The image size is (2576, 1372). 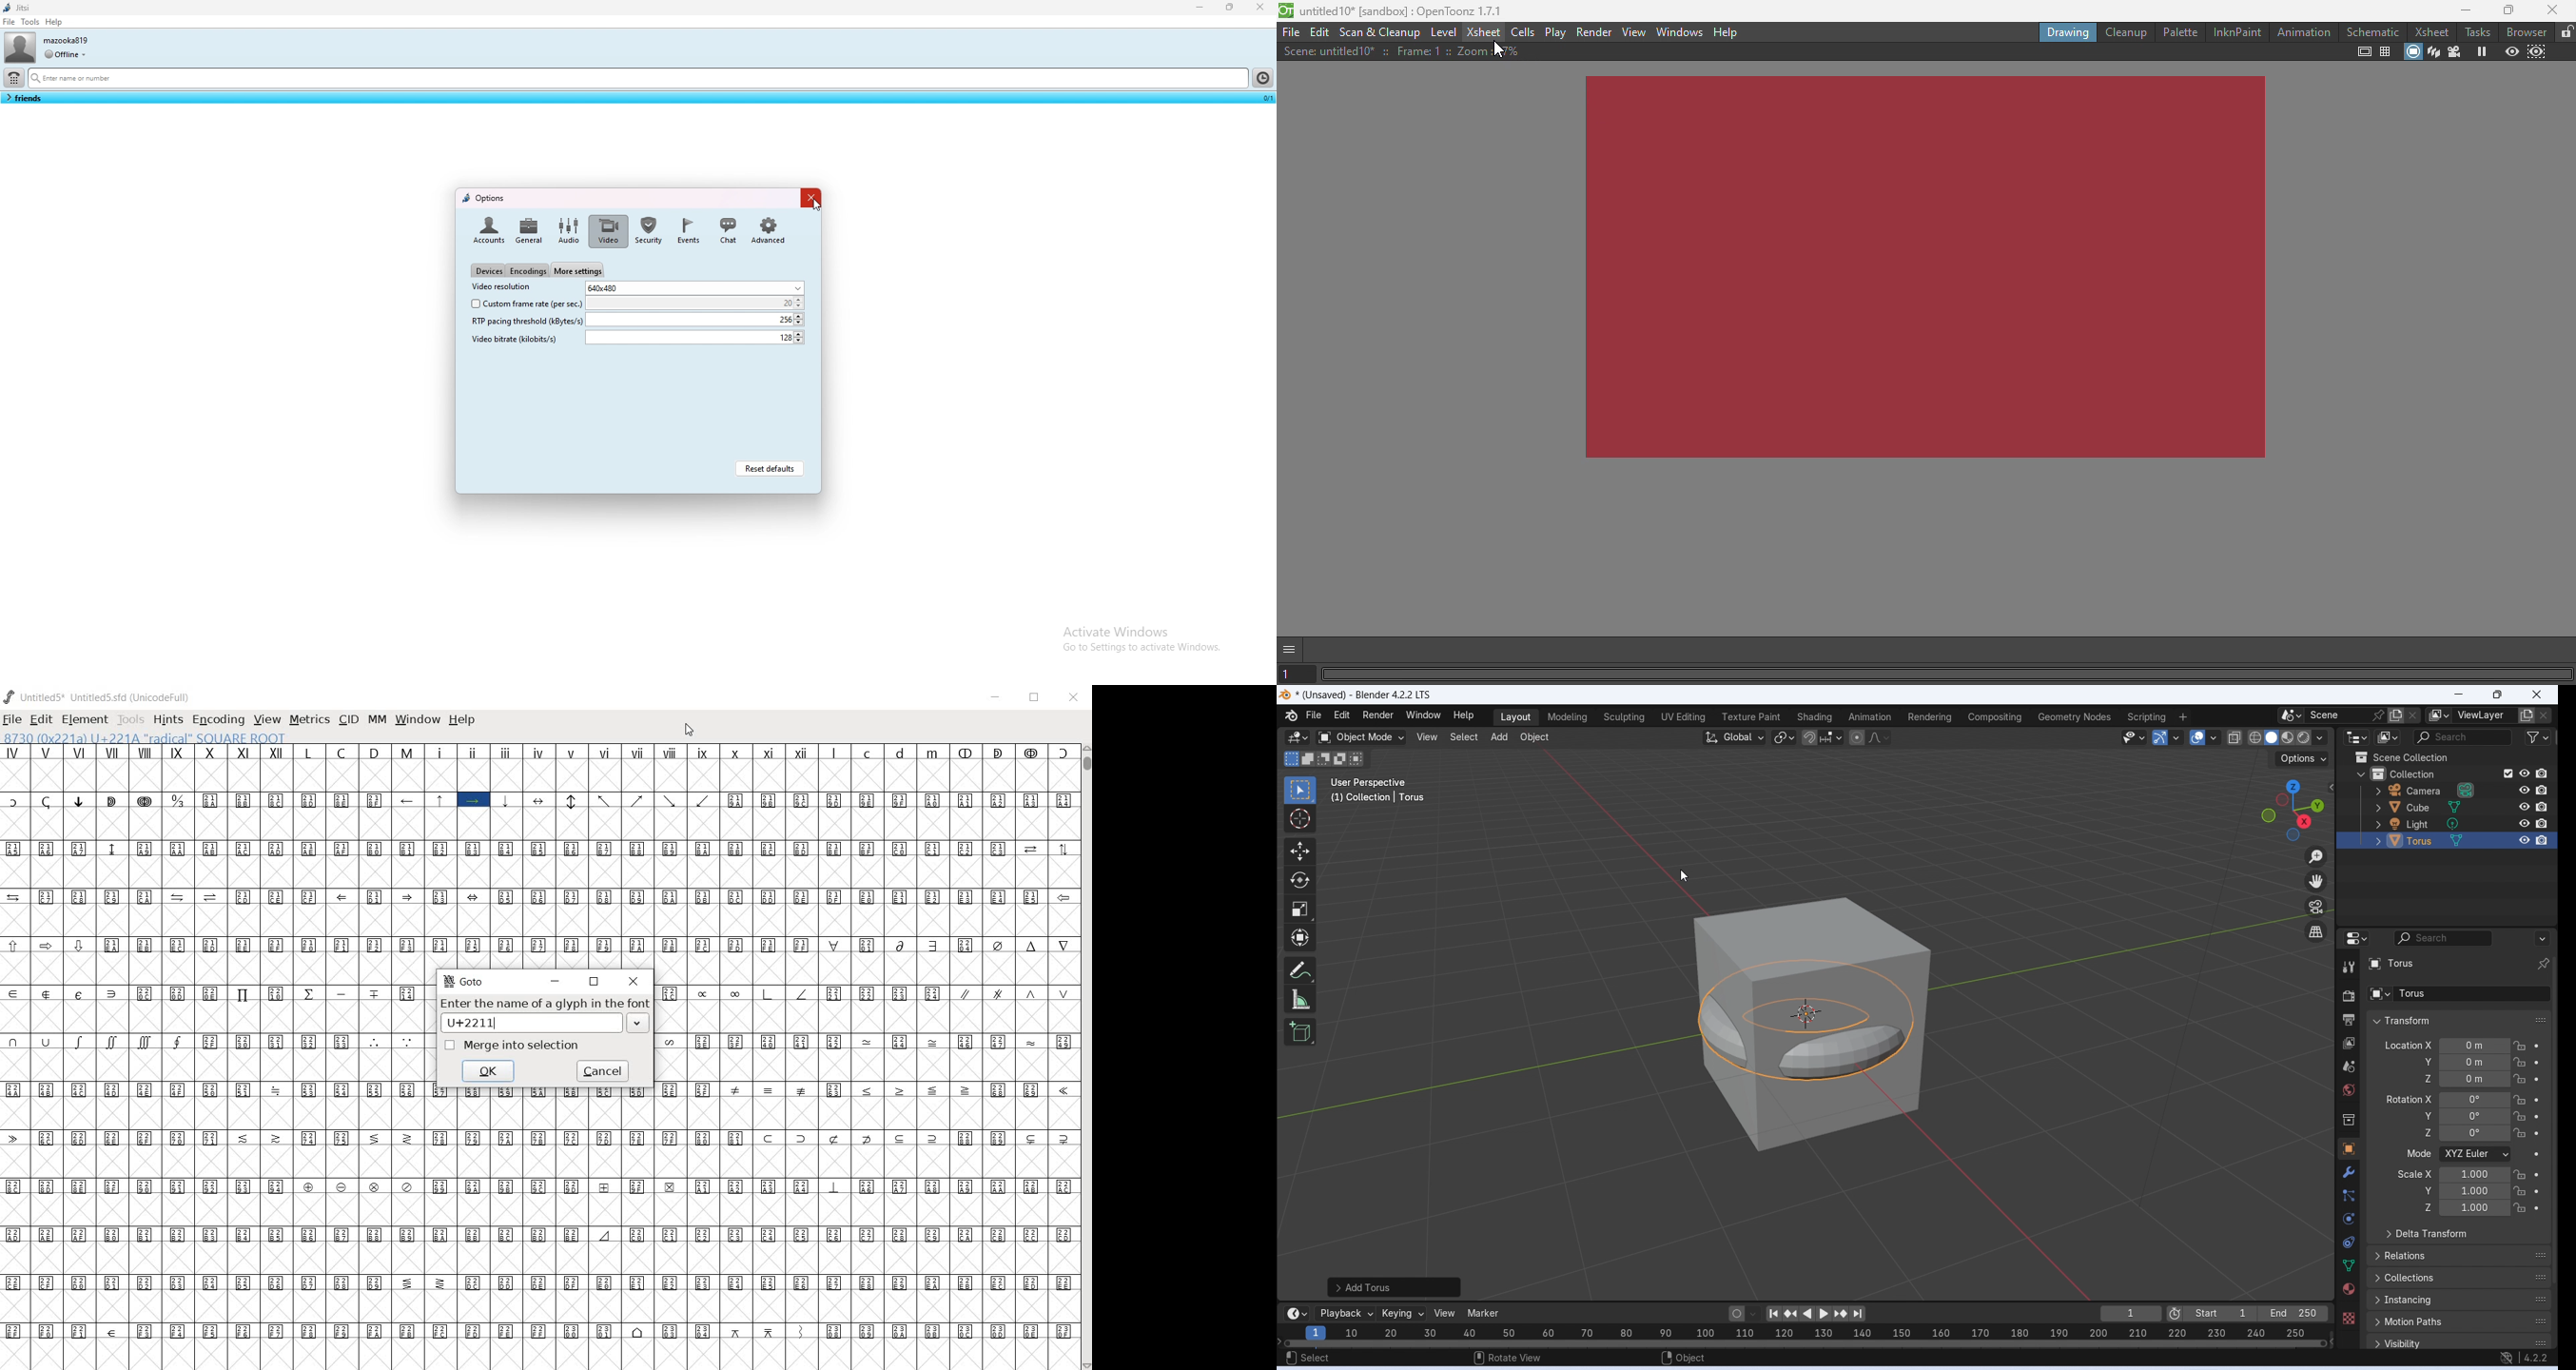 I want to click on Close, so click(x=2539, y=695).